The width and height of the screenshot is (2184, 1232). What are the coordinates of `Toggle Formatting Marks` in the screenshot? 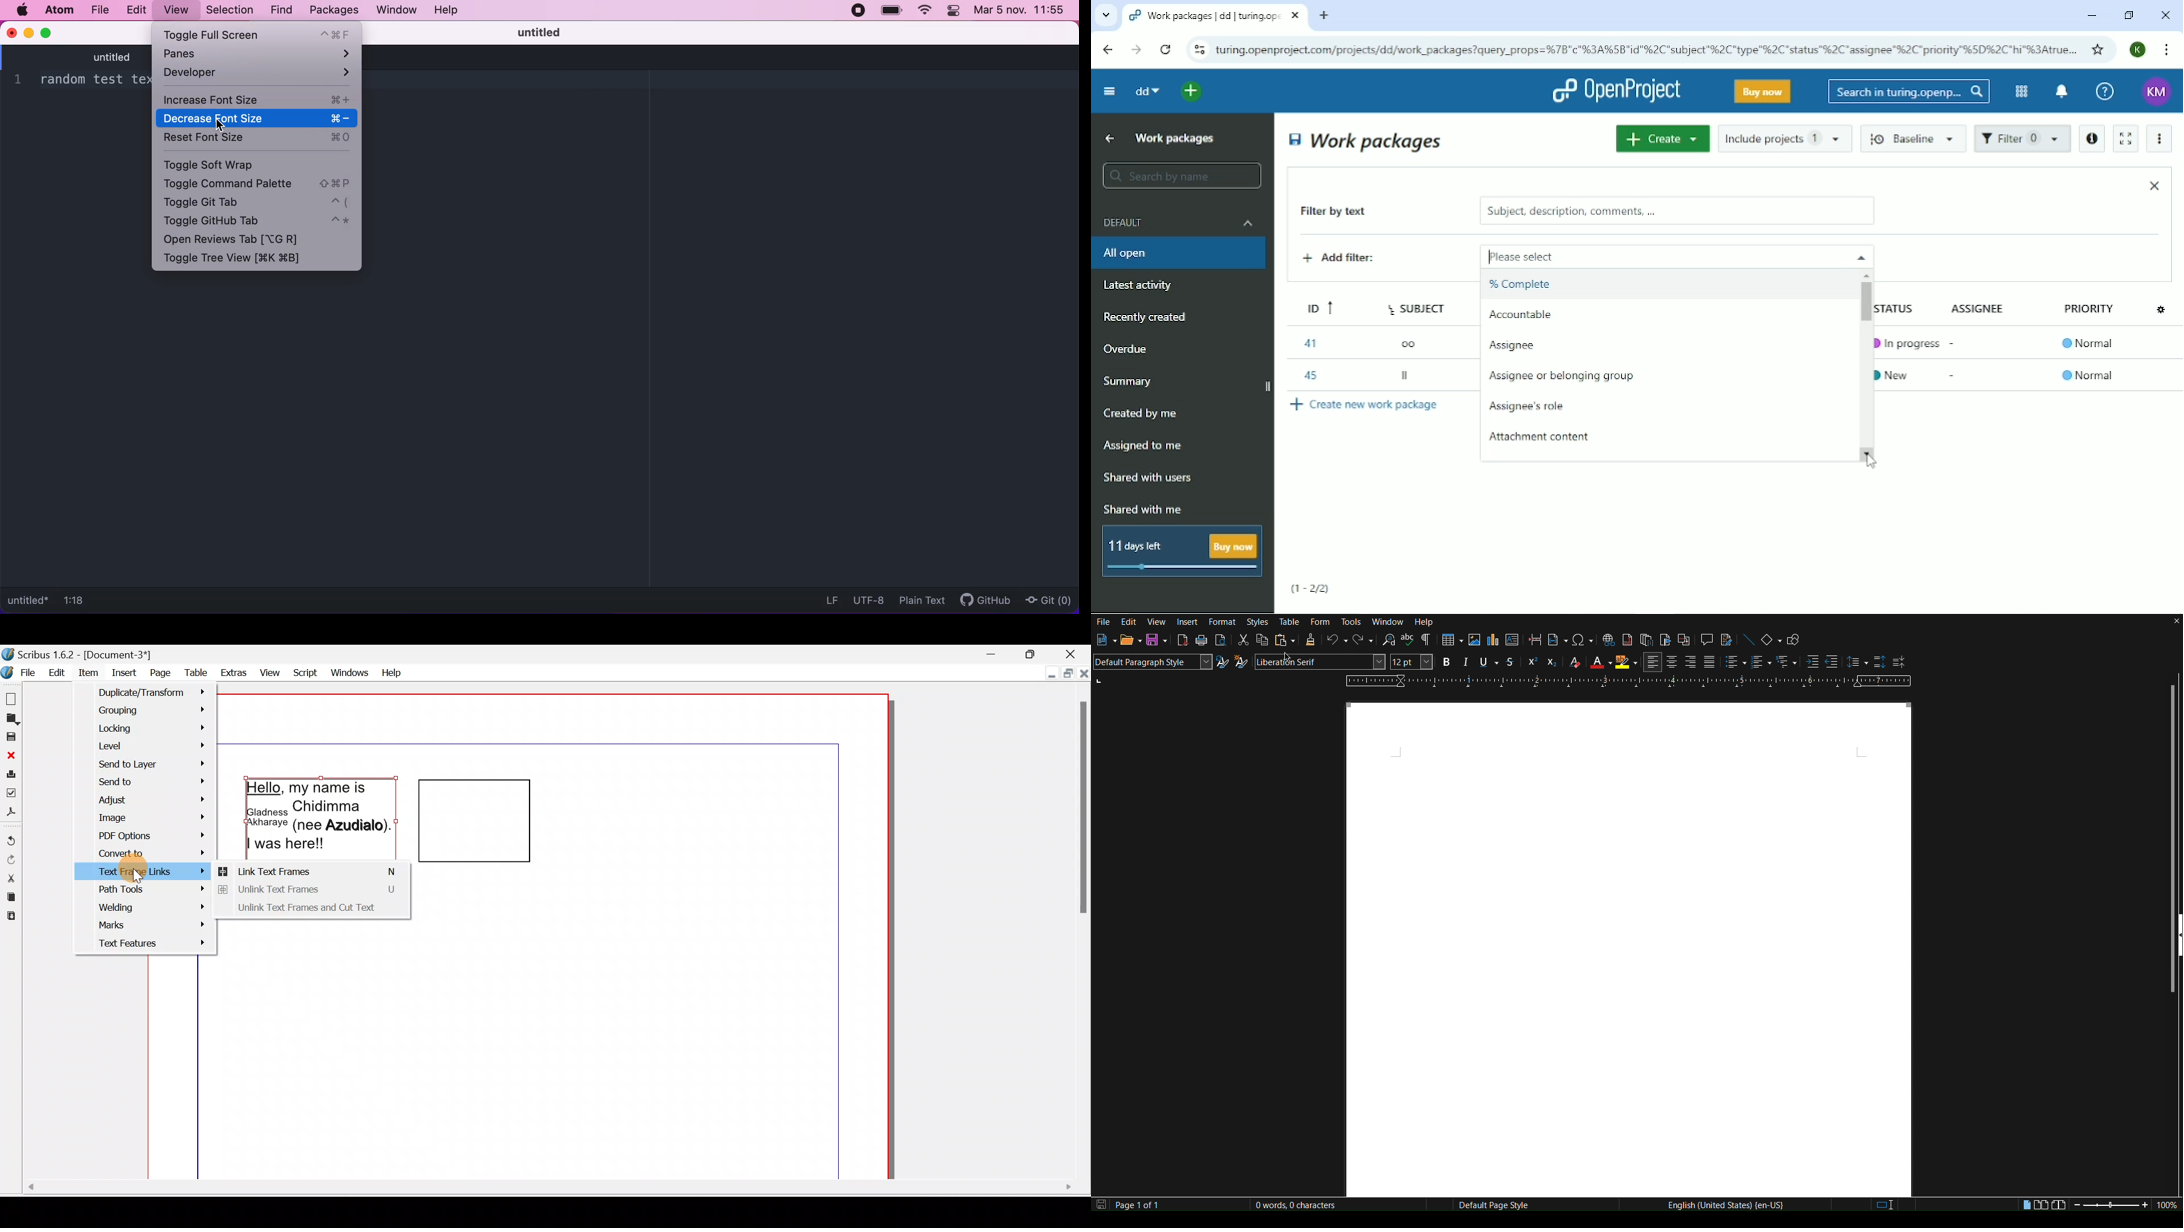 It's located at (1427, 642).